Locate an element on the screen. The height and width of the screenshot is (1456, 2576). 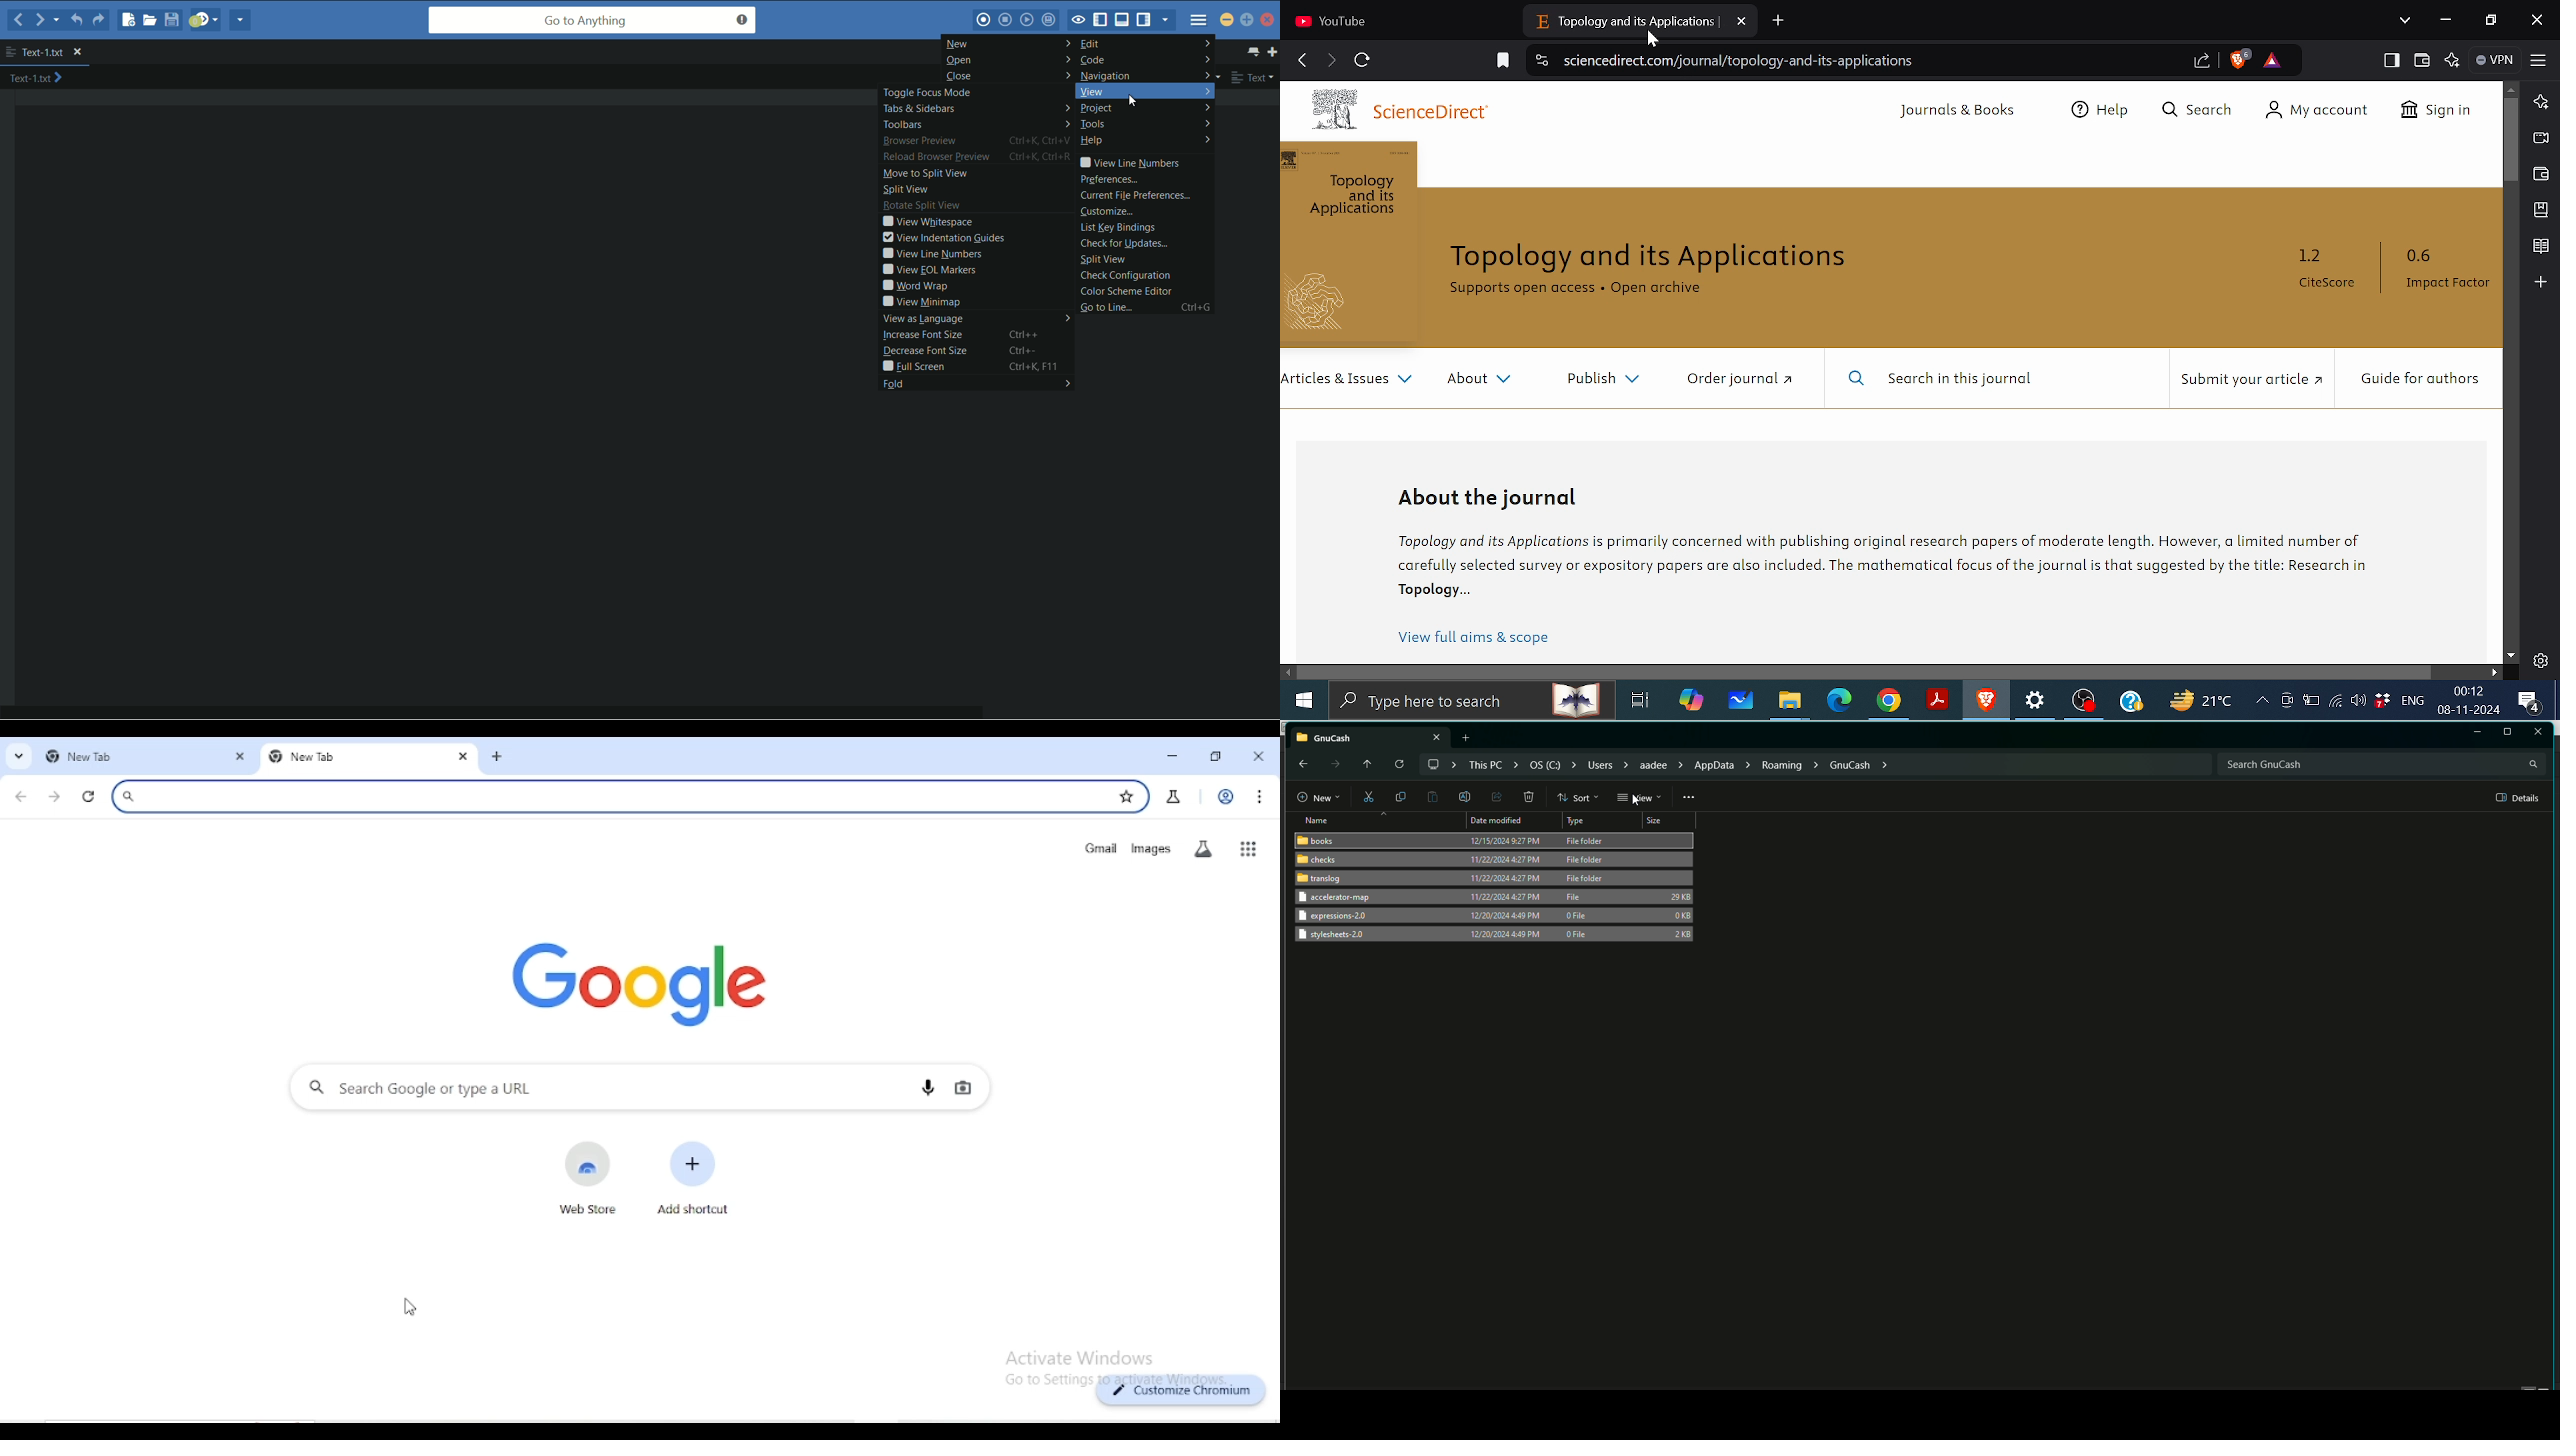
go back is located at coordinates (1302, 58).